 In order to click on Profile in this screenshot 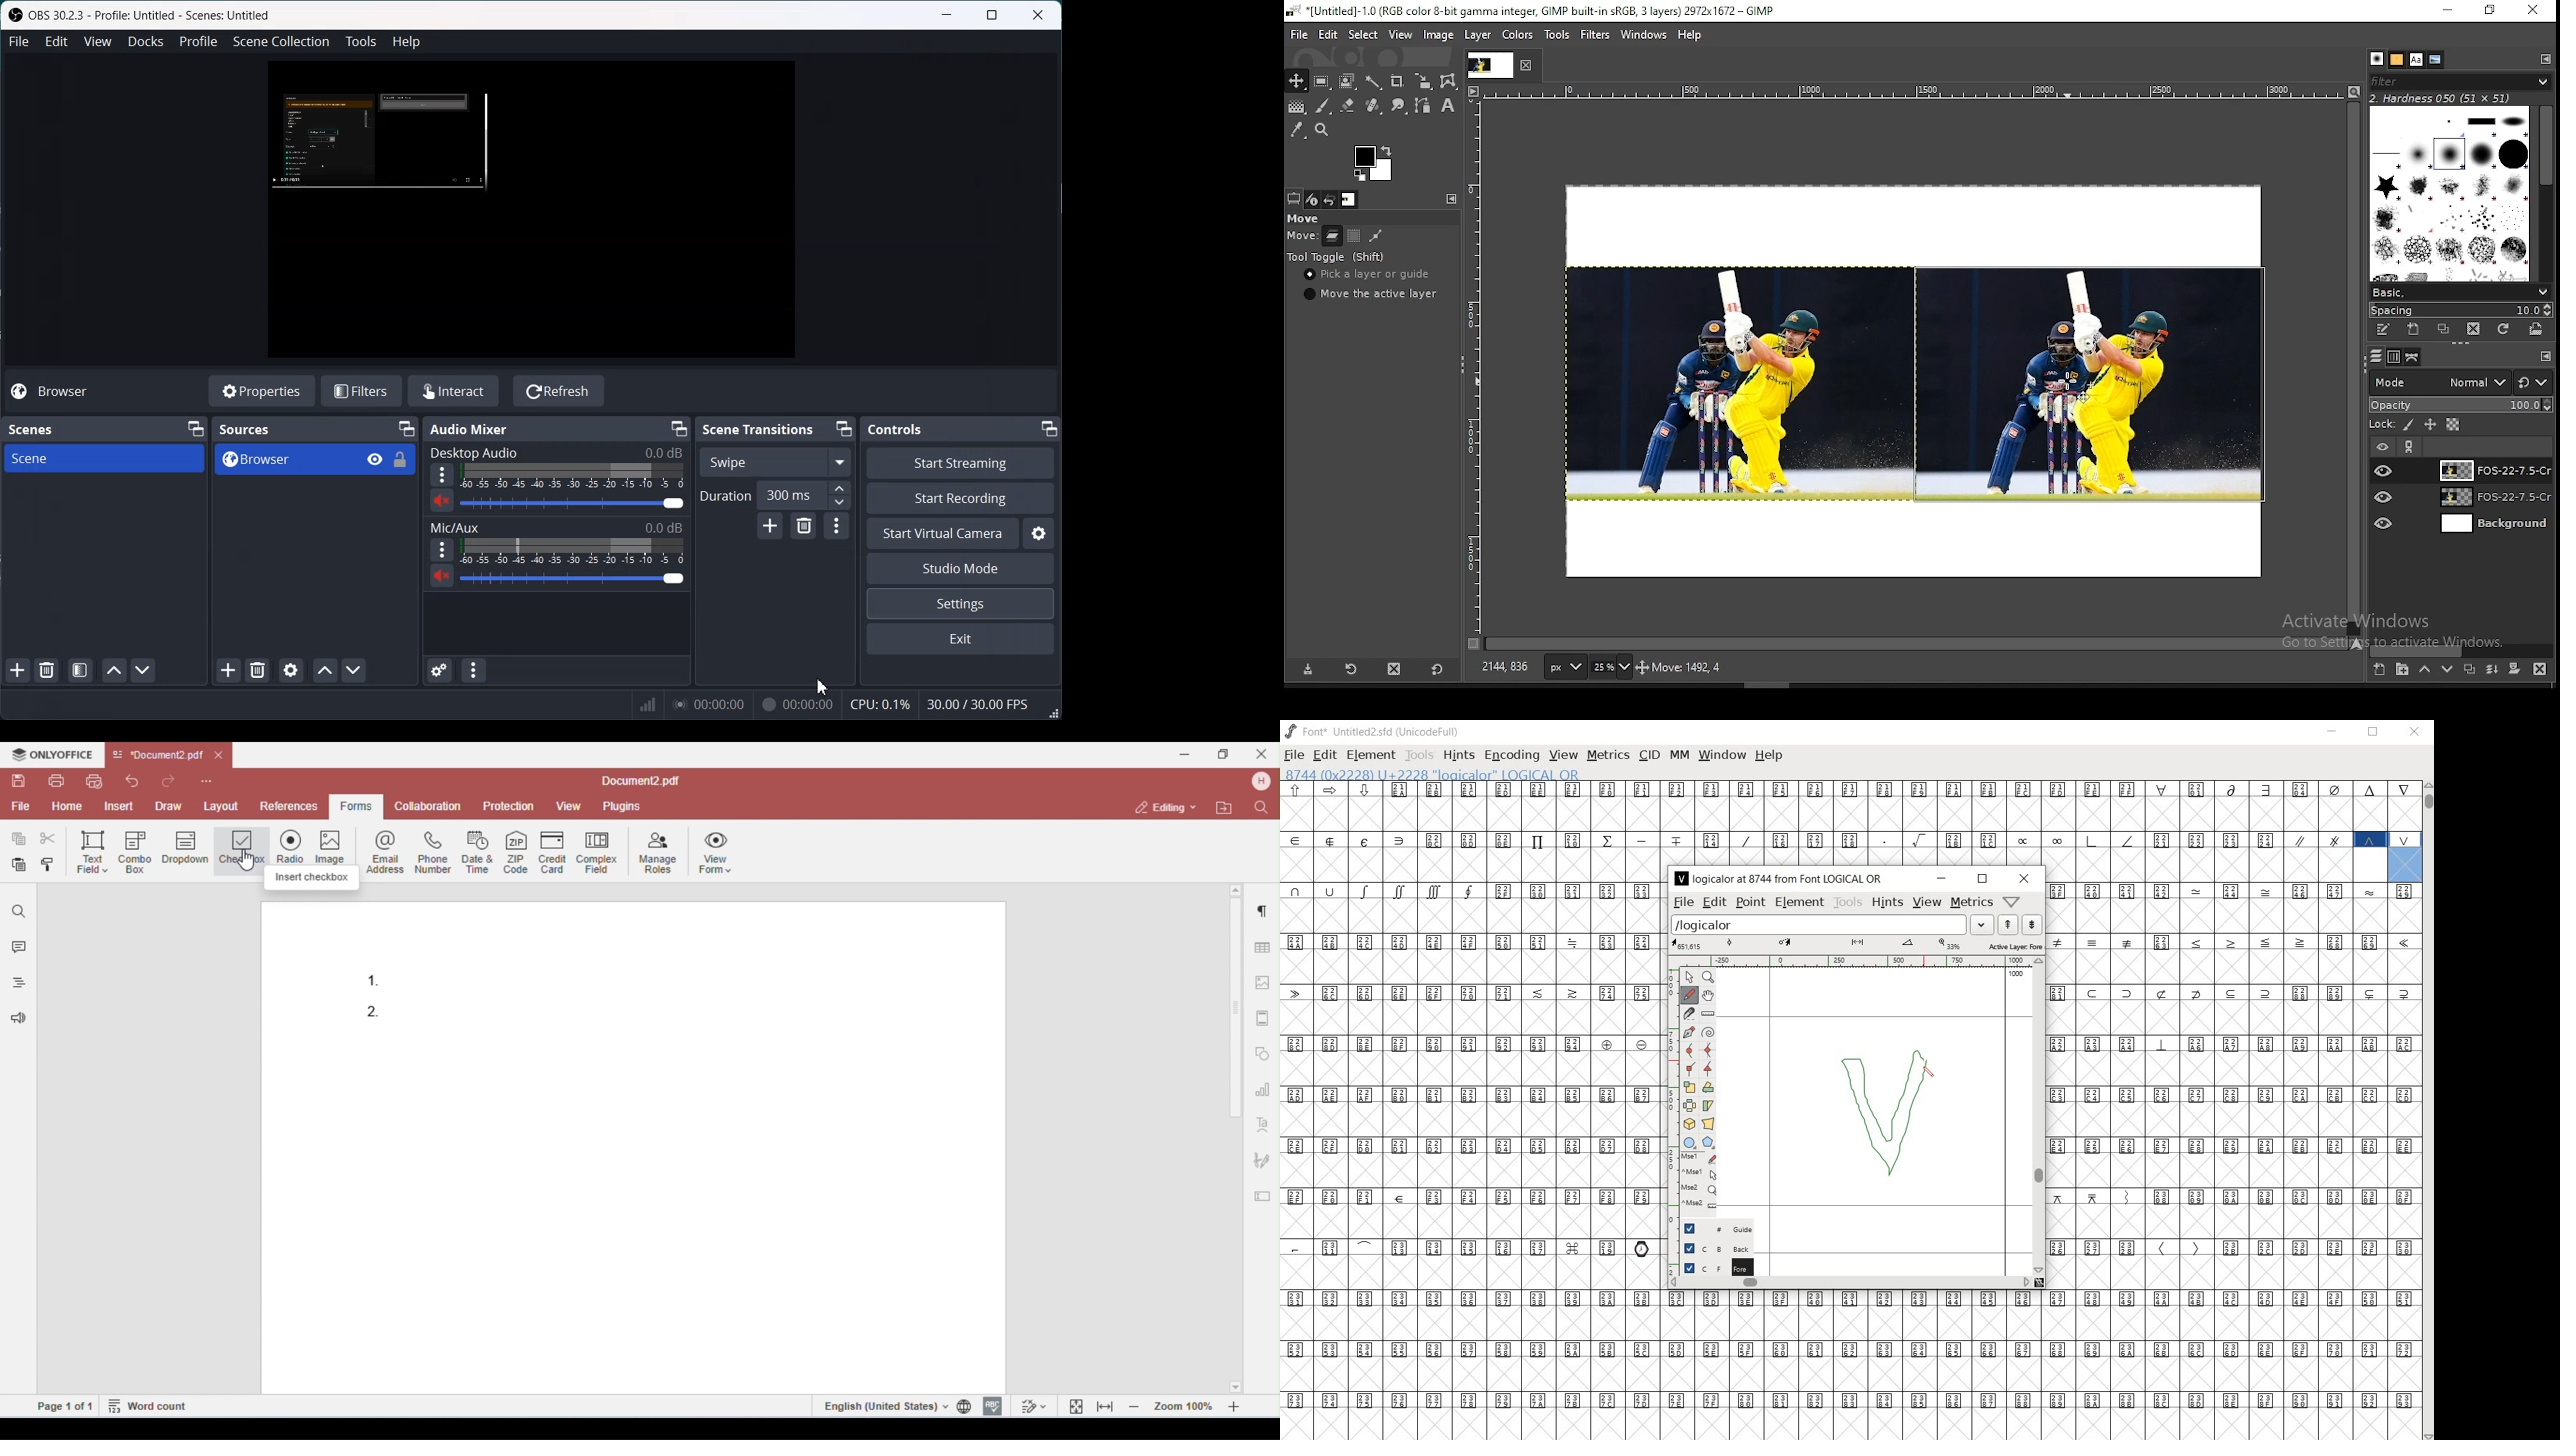, I will do `click(198, 41)`.